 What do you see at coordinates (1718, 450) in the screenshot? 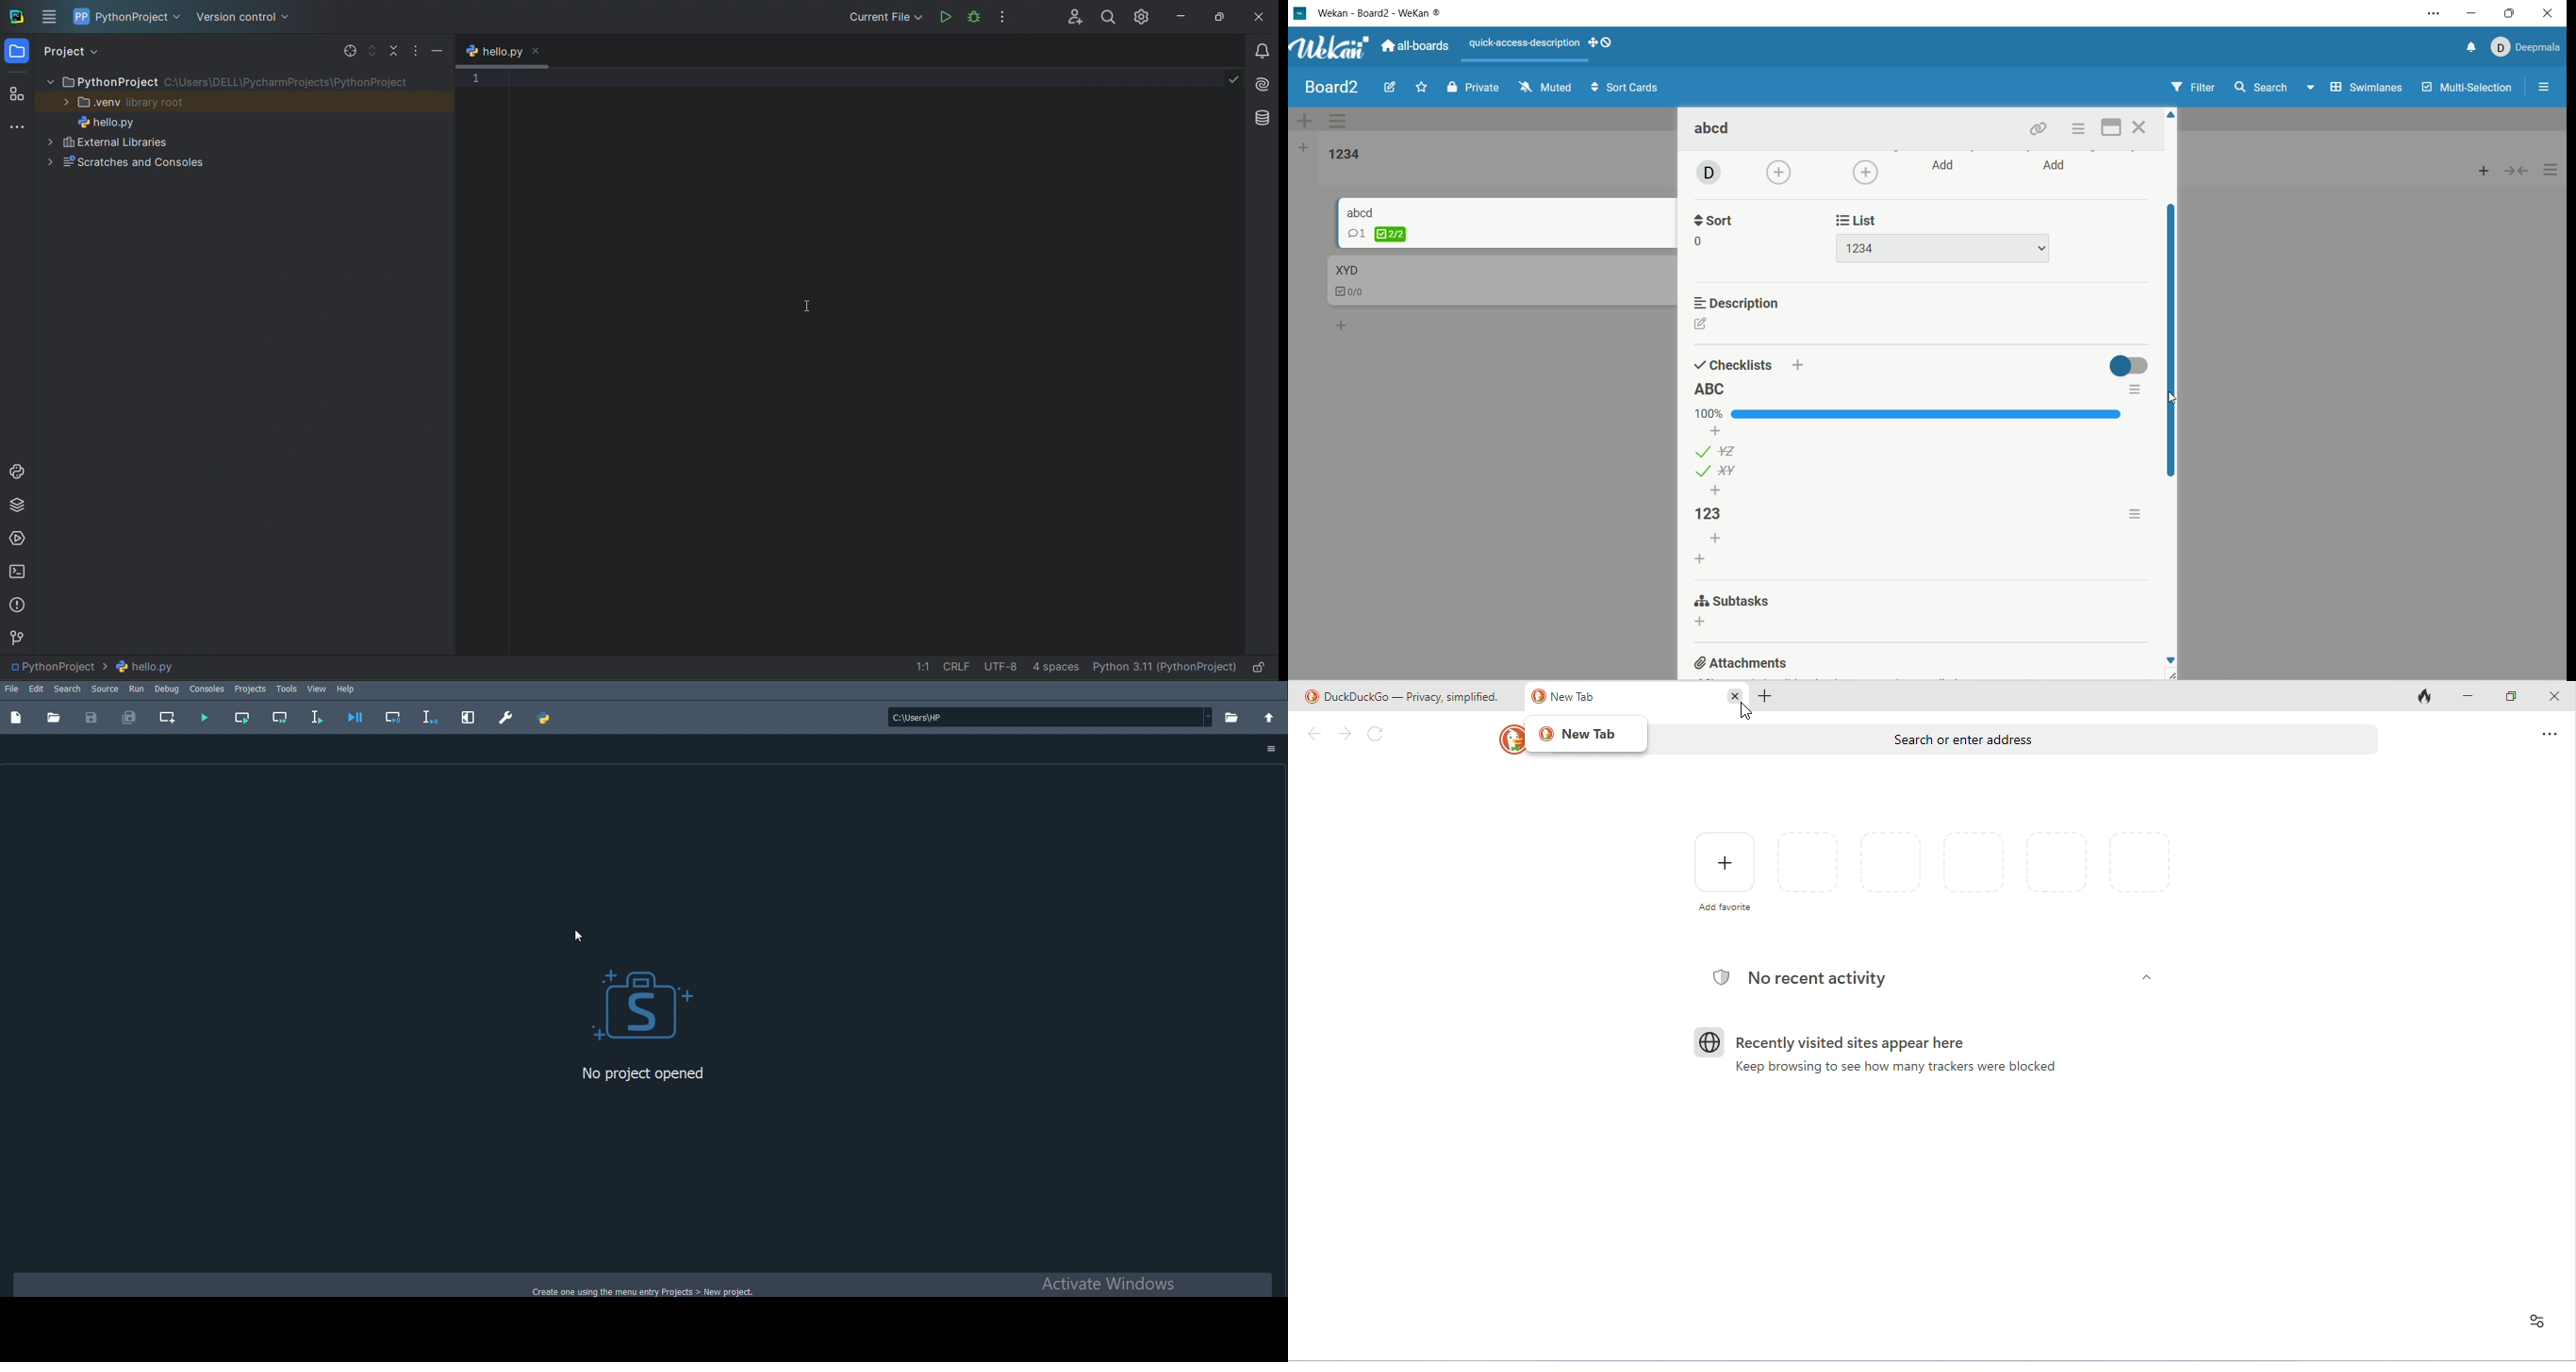
I see `list` at bounding box center [1718, 450].